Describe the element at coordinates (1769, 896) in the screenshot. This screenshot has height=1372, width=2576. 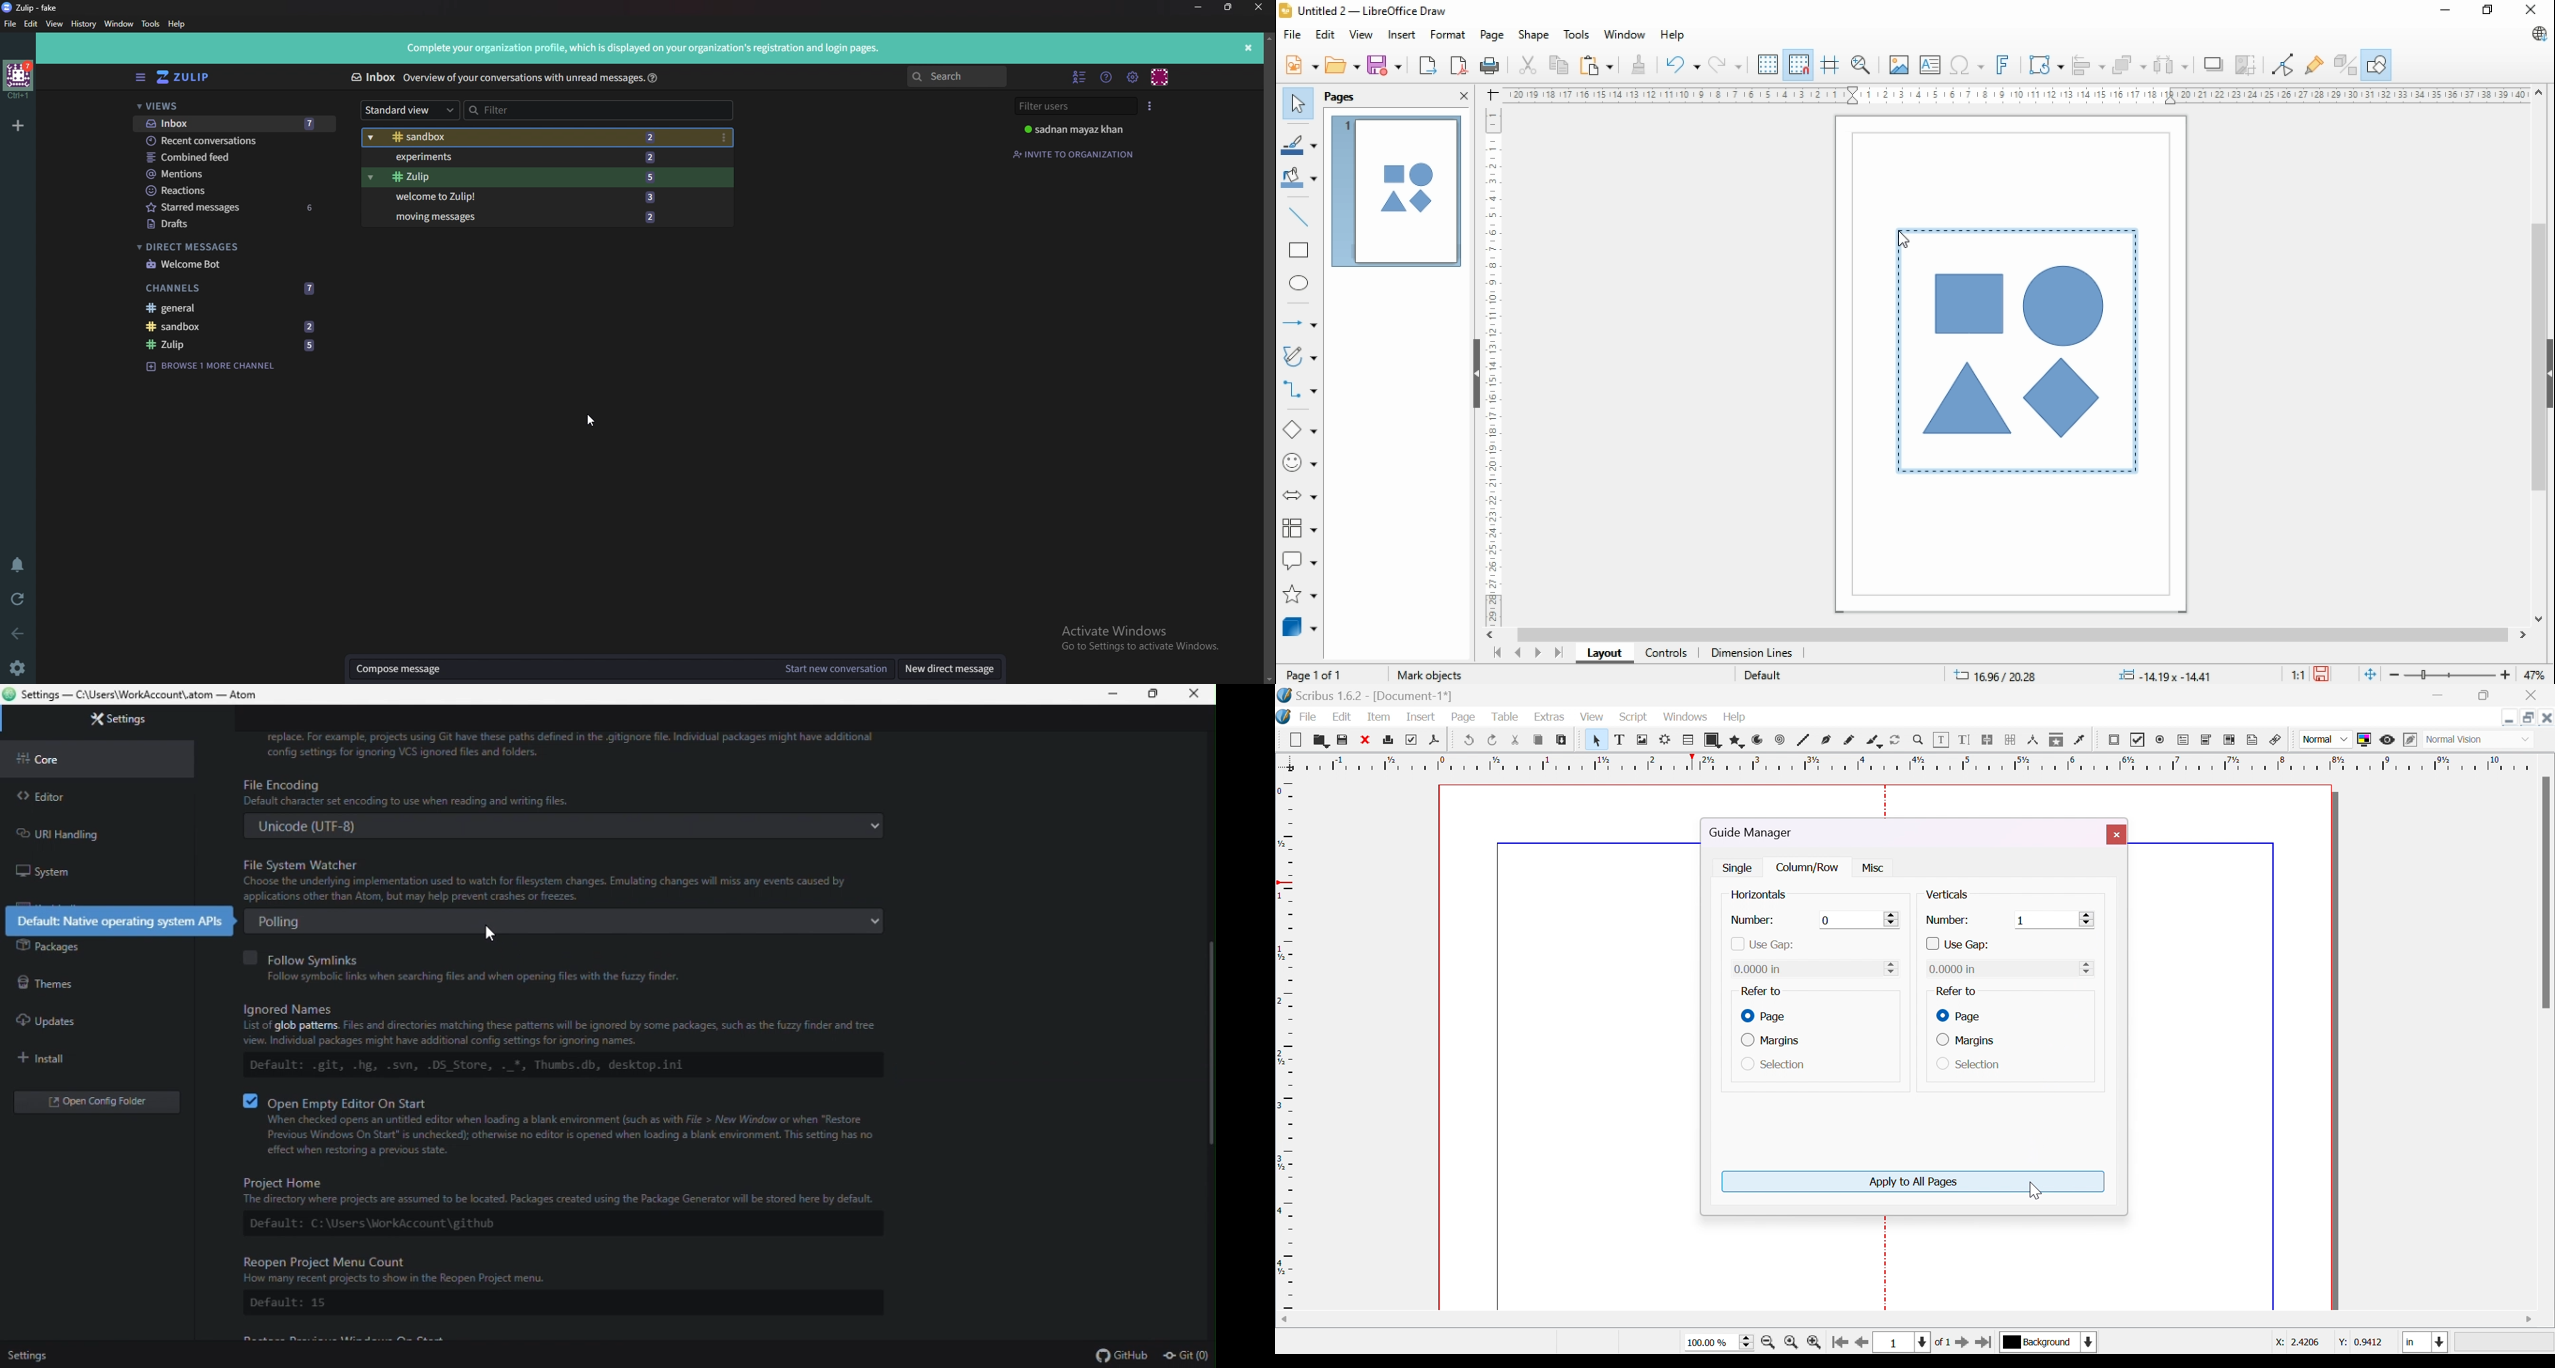
I see `horizontals (in)` at that location.